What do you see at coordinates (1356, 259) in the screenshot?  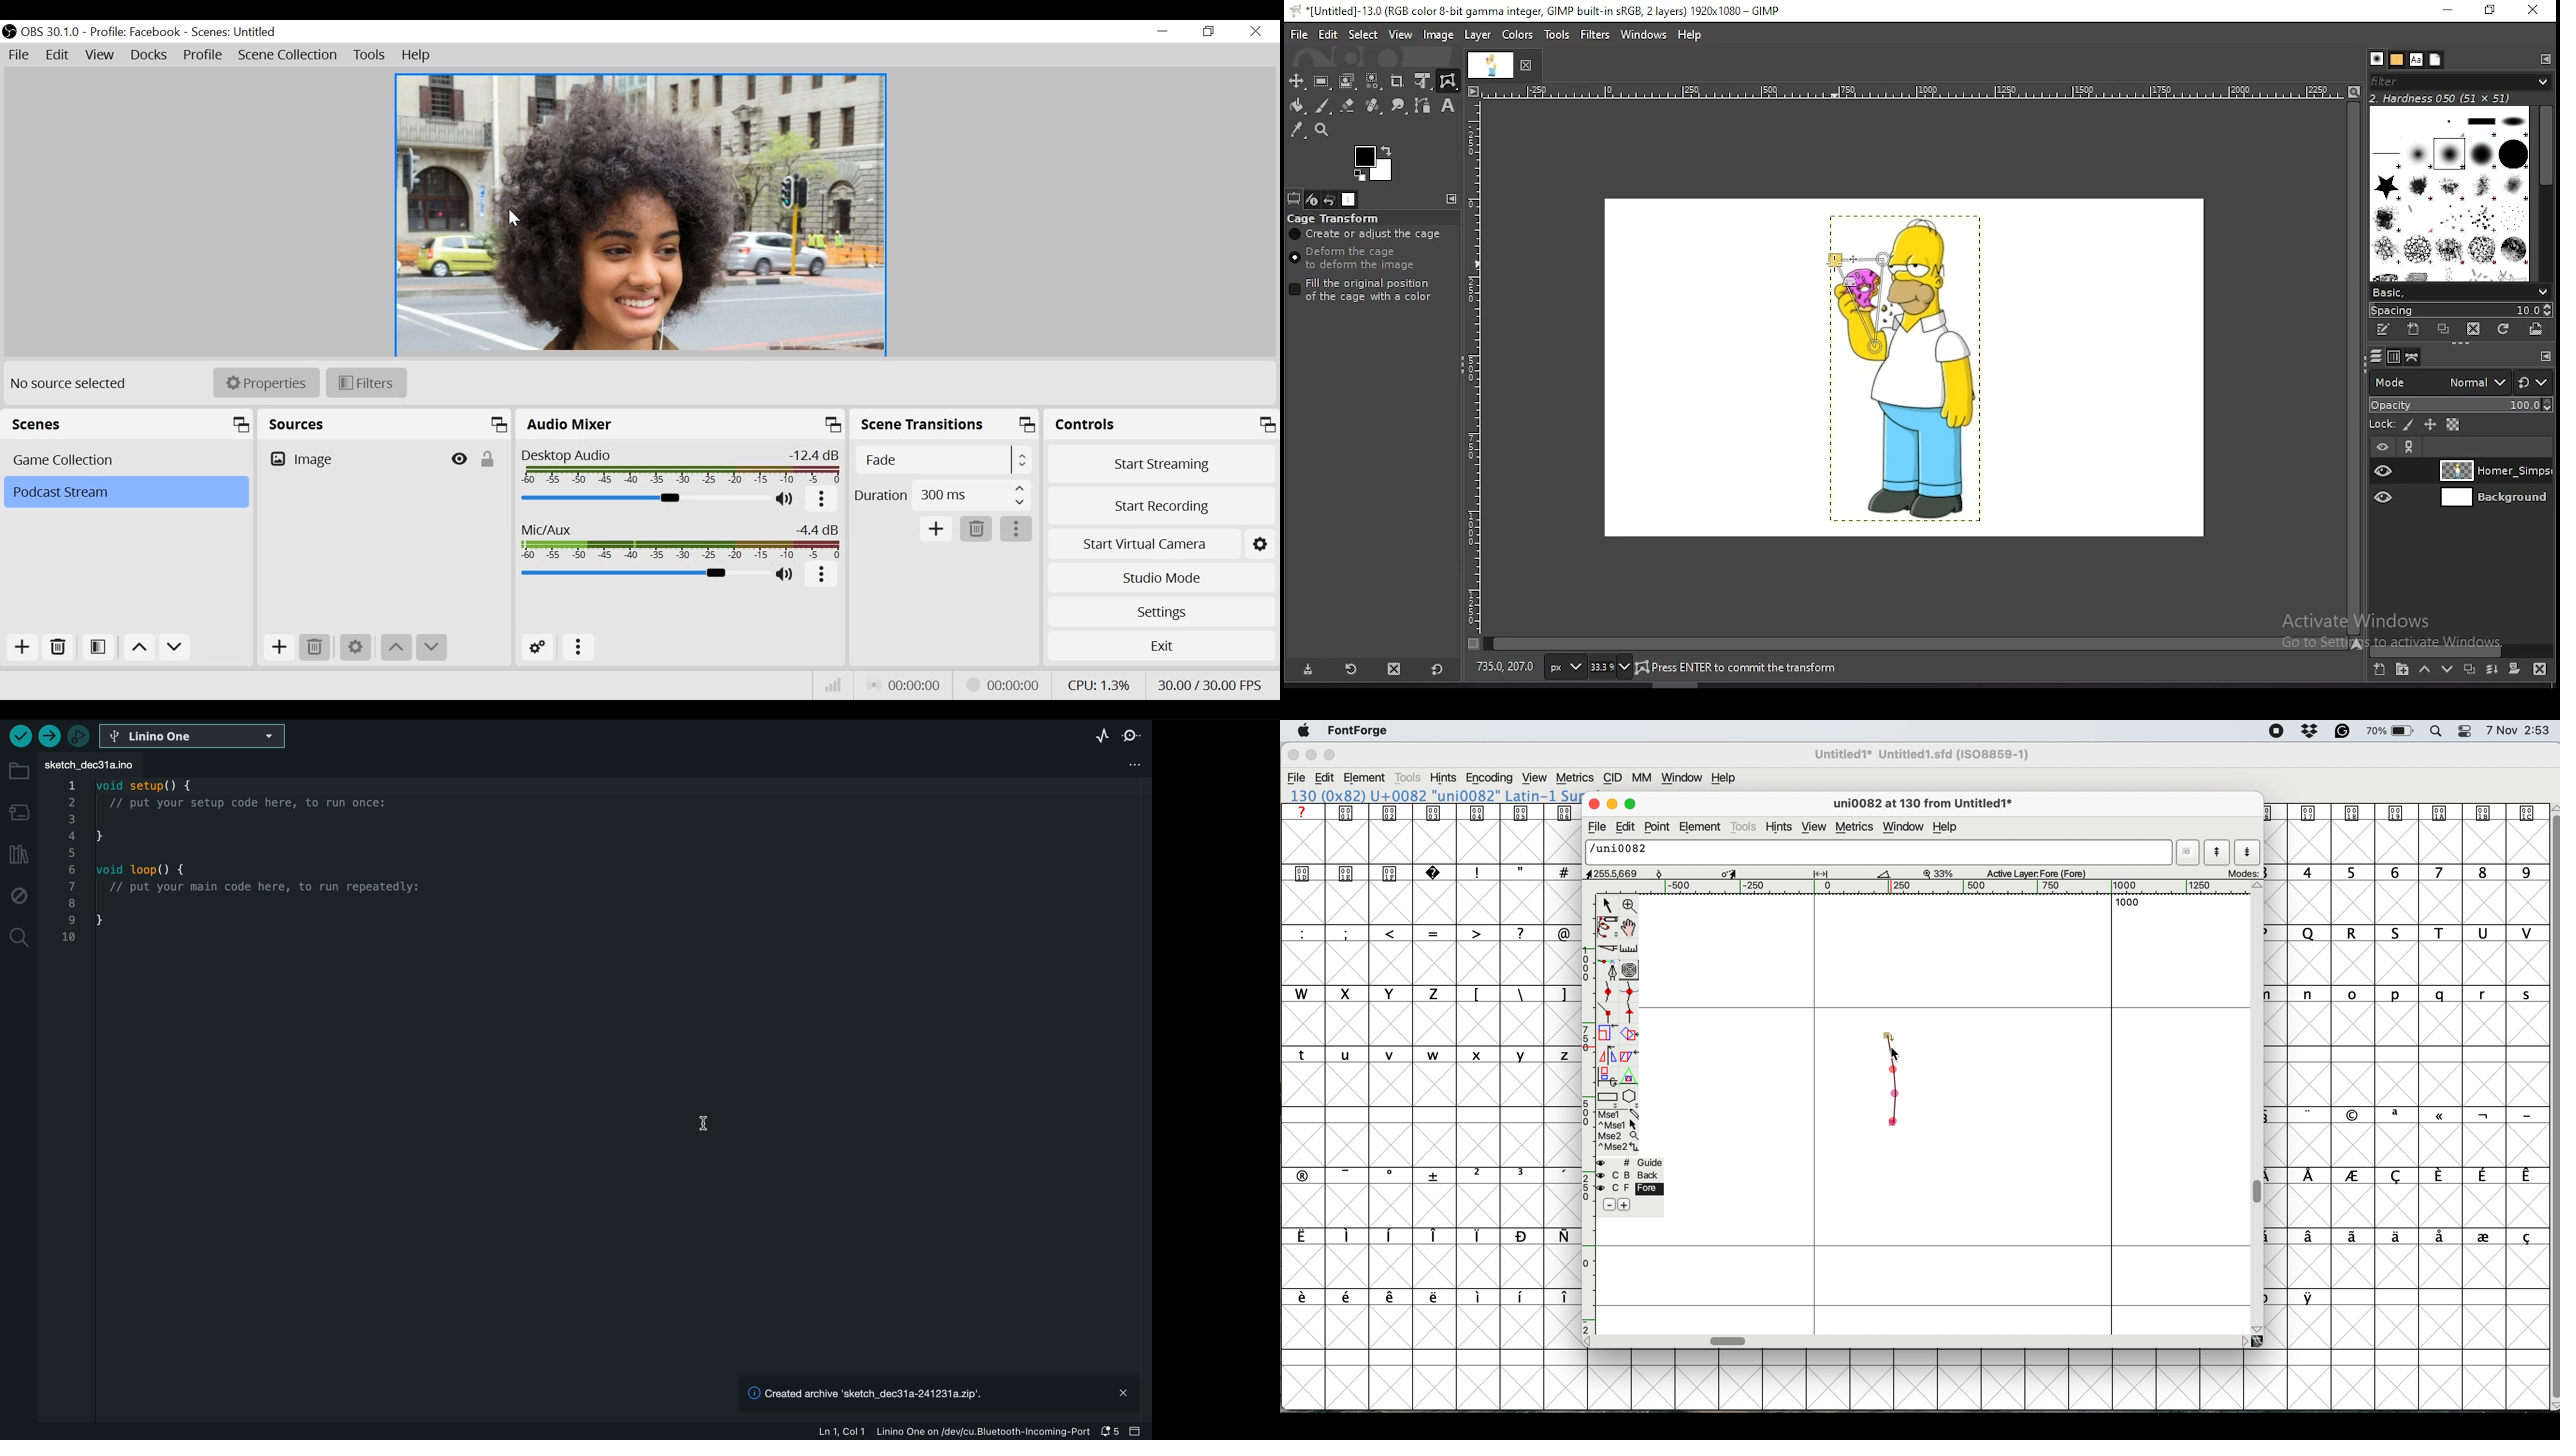 I see `deform the cage to deform the image` at bounding box center [1356, 259].